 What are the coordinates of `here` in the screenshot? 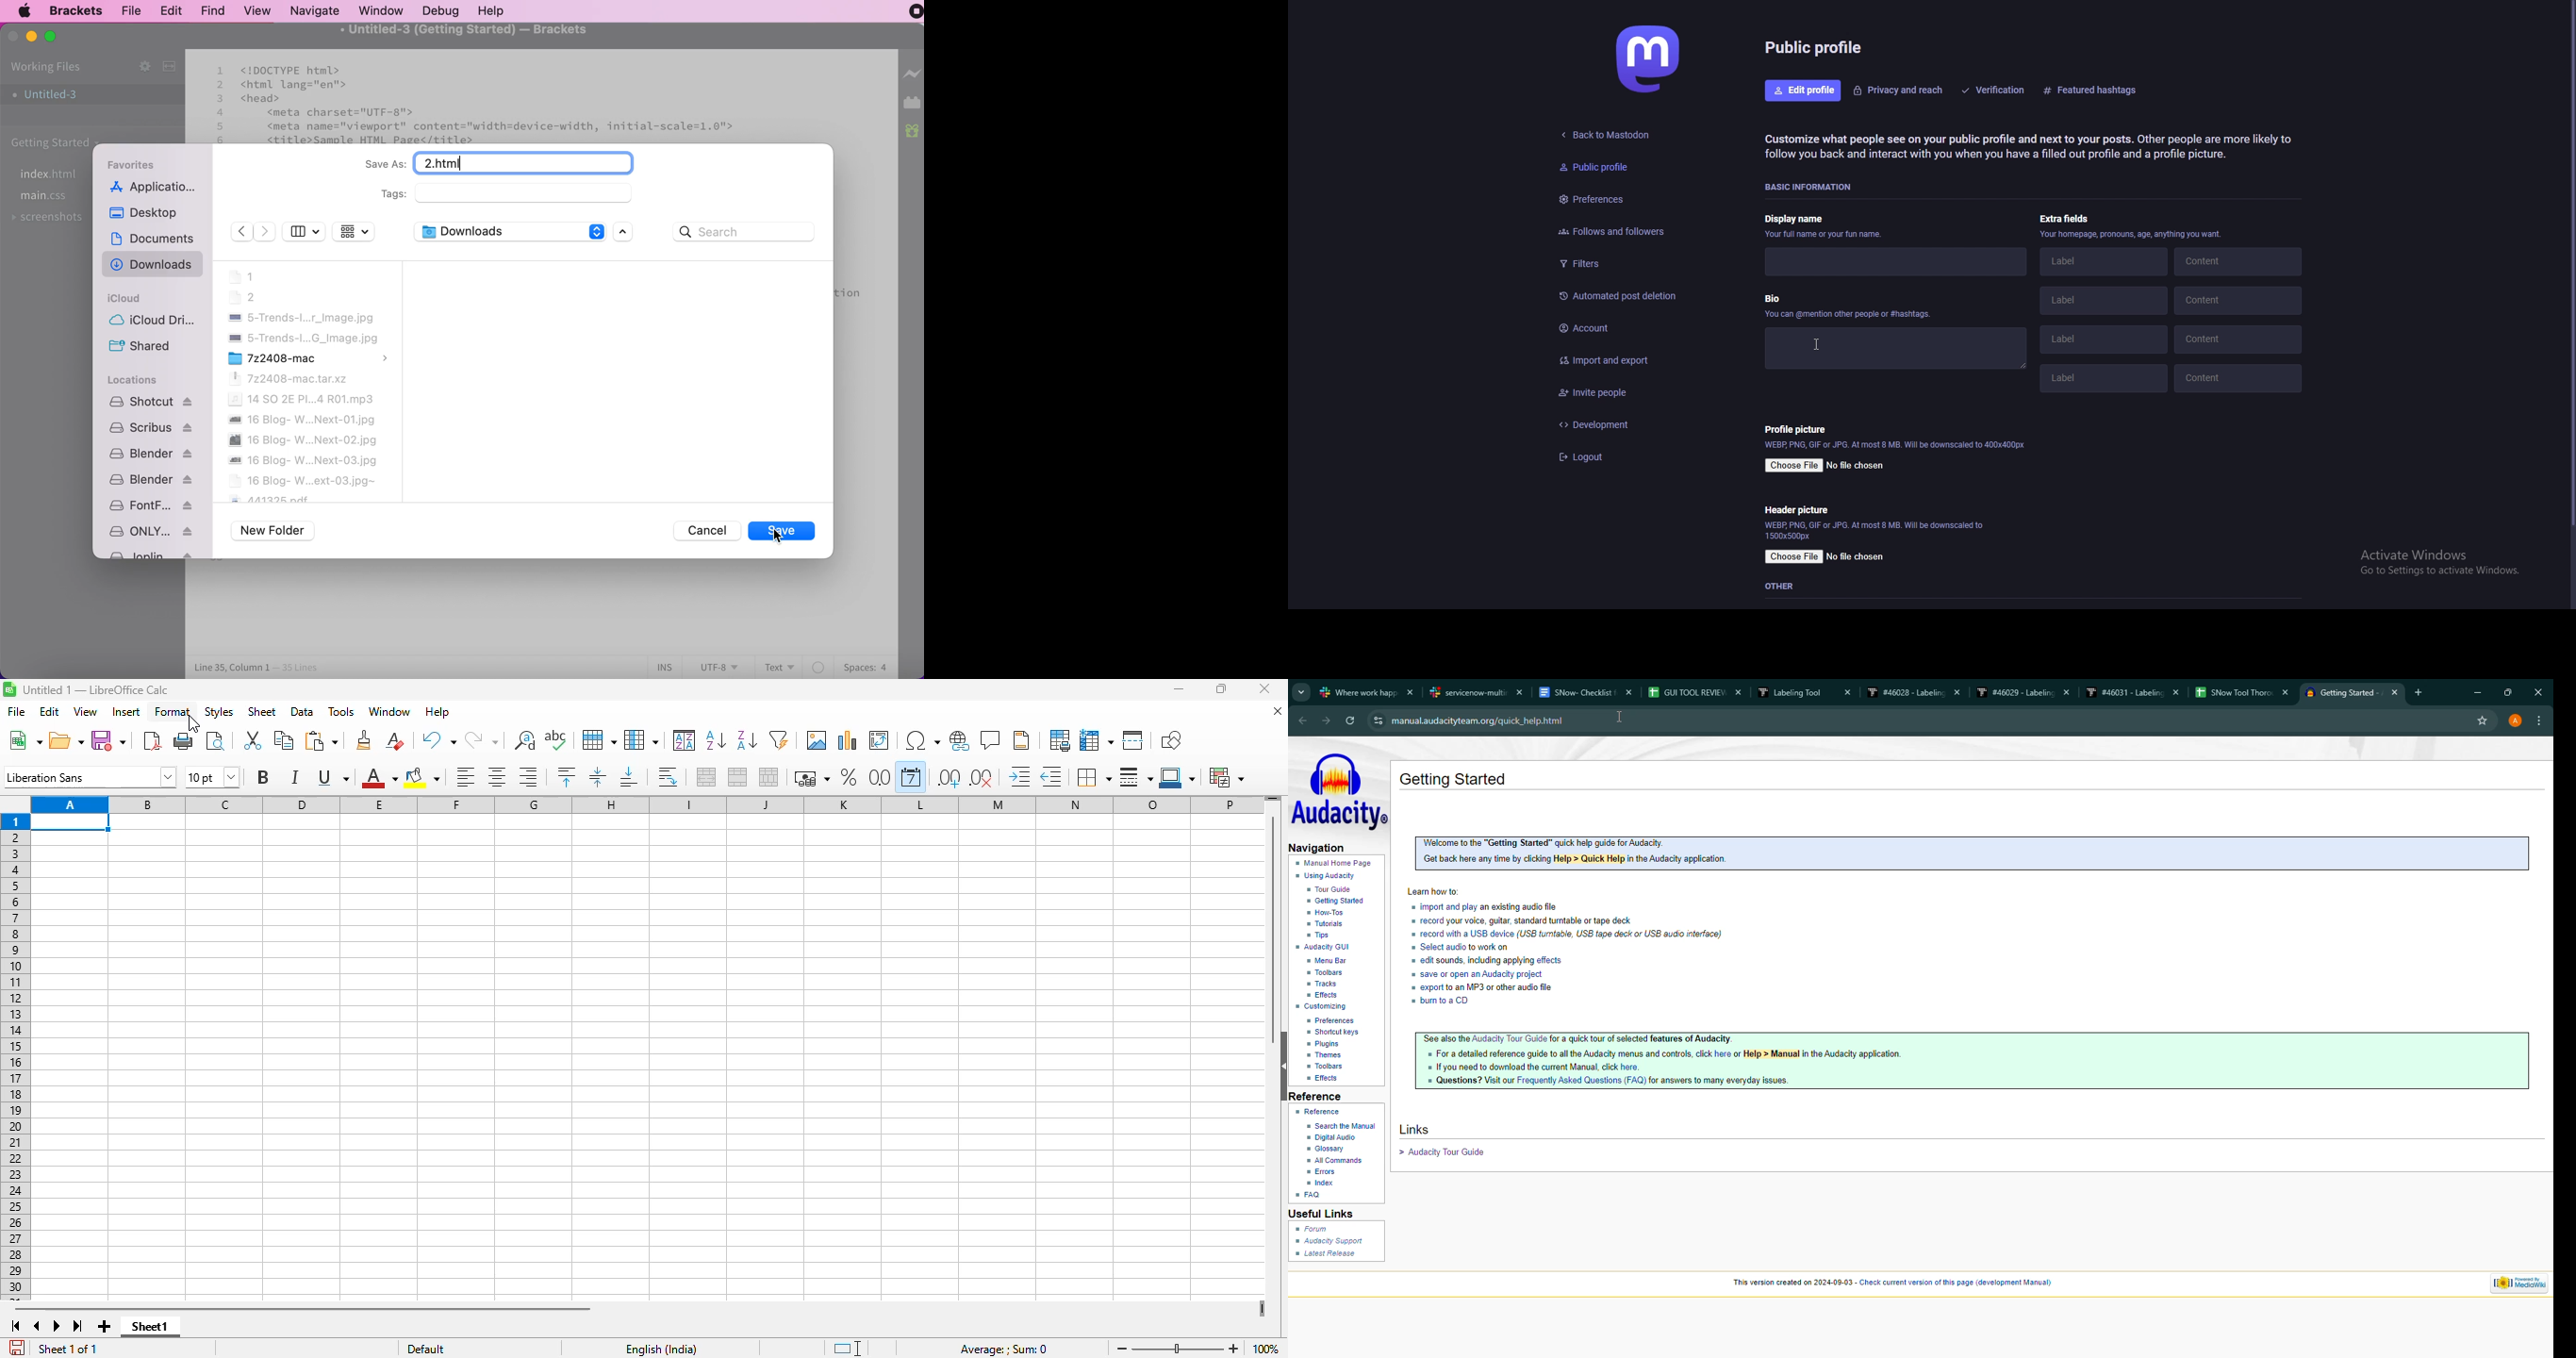 It's located at (1723, 1054).